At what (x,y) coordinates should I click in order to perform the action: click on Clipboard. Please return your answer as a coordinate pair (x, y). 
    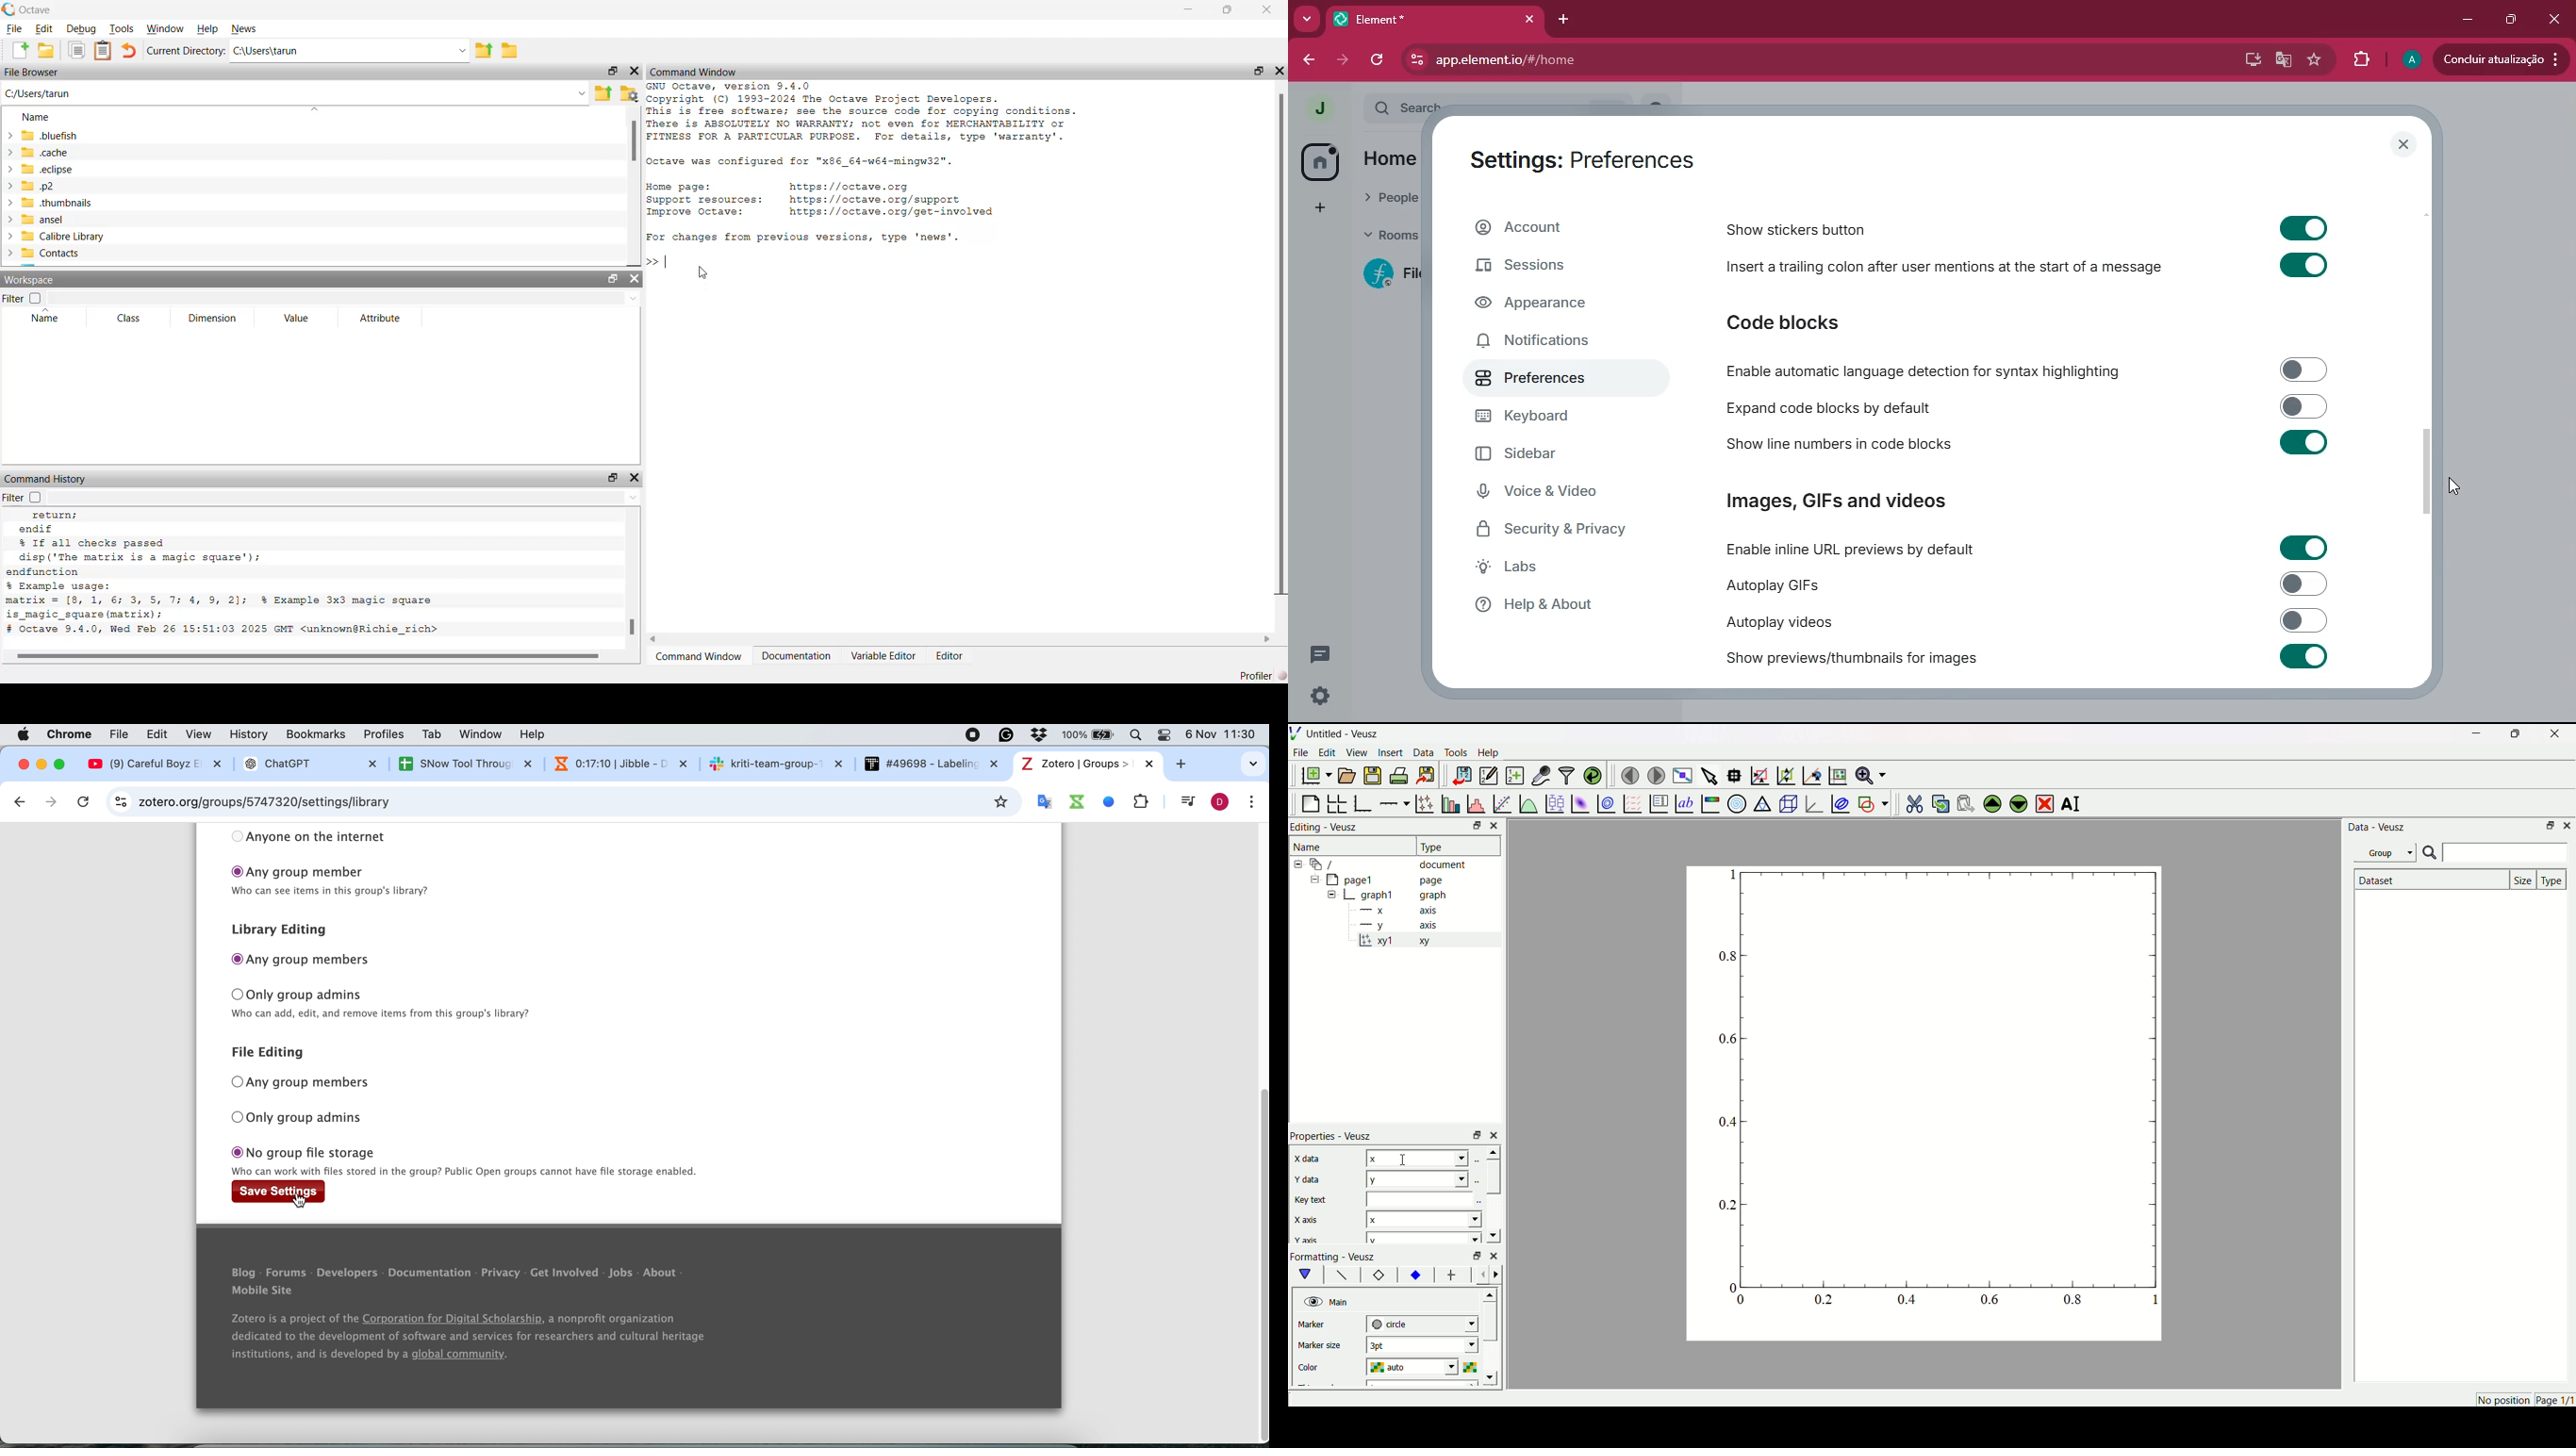
    Looking at the image, I should click on (103, 52).